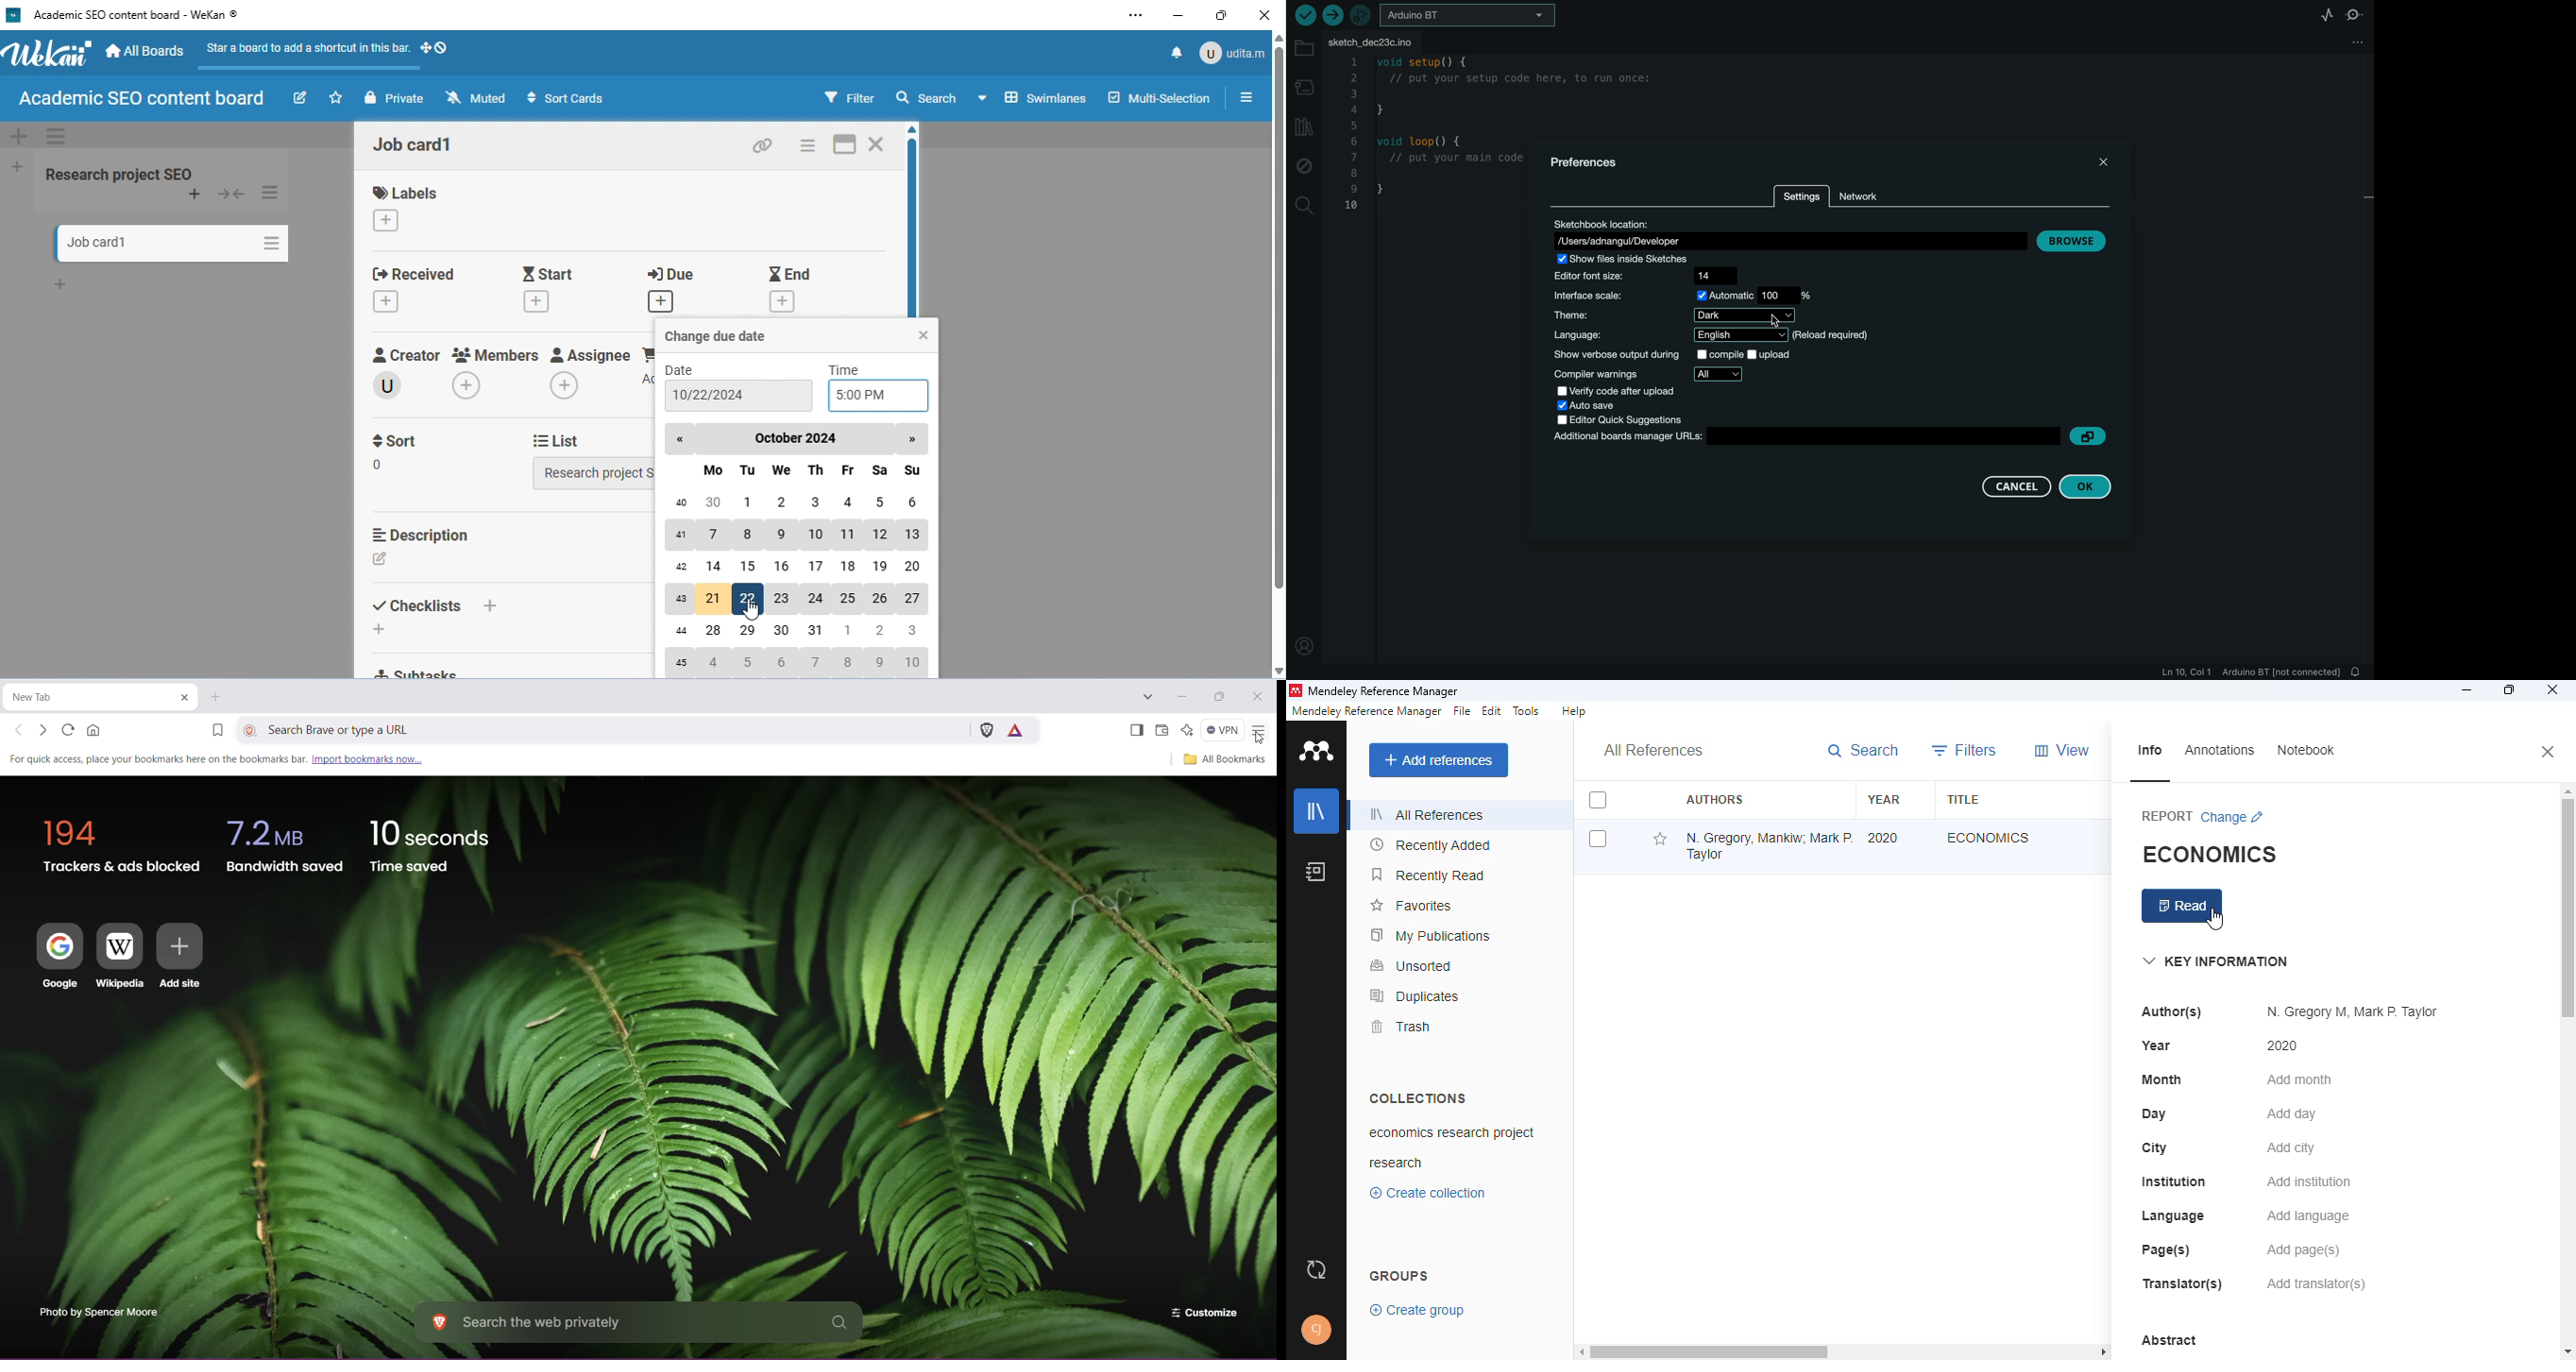  What do you see at coordinates (1598, 839) in the screenshot?
I see `select` at bounding box center [1598, 839].